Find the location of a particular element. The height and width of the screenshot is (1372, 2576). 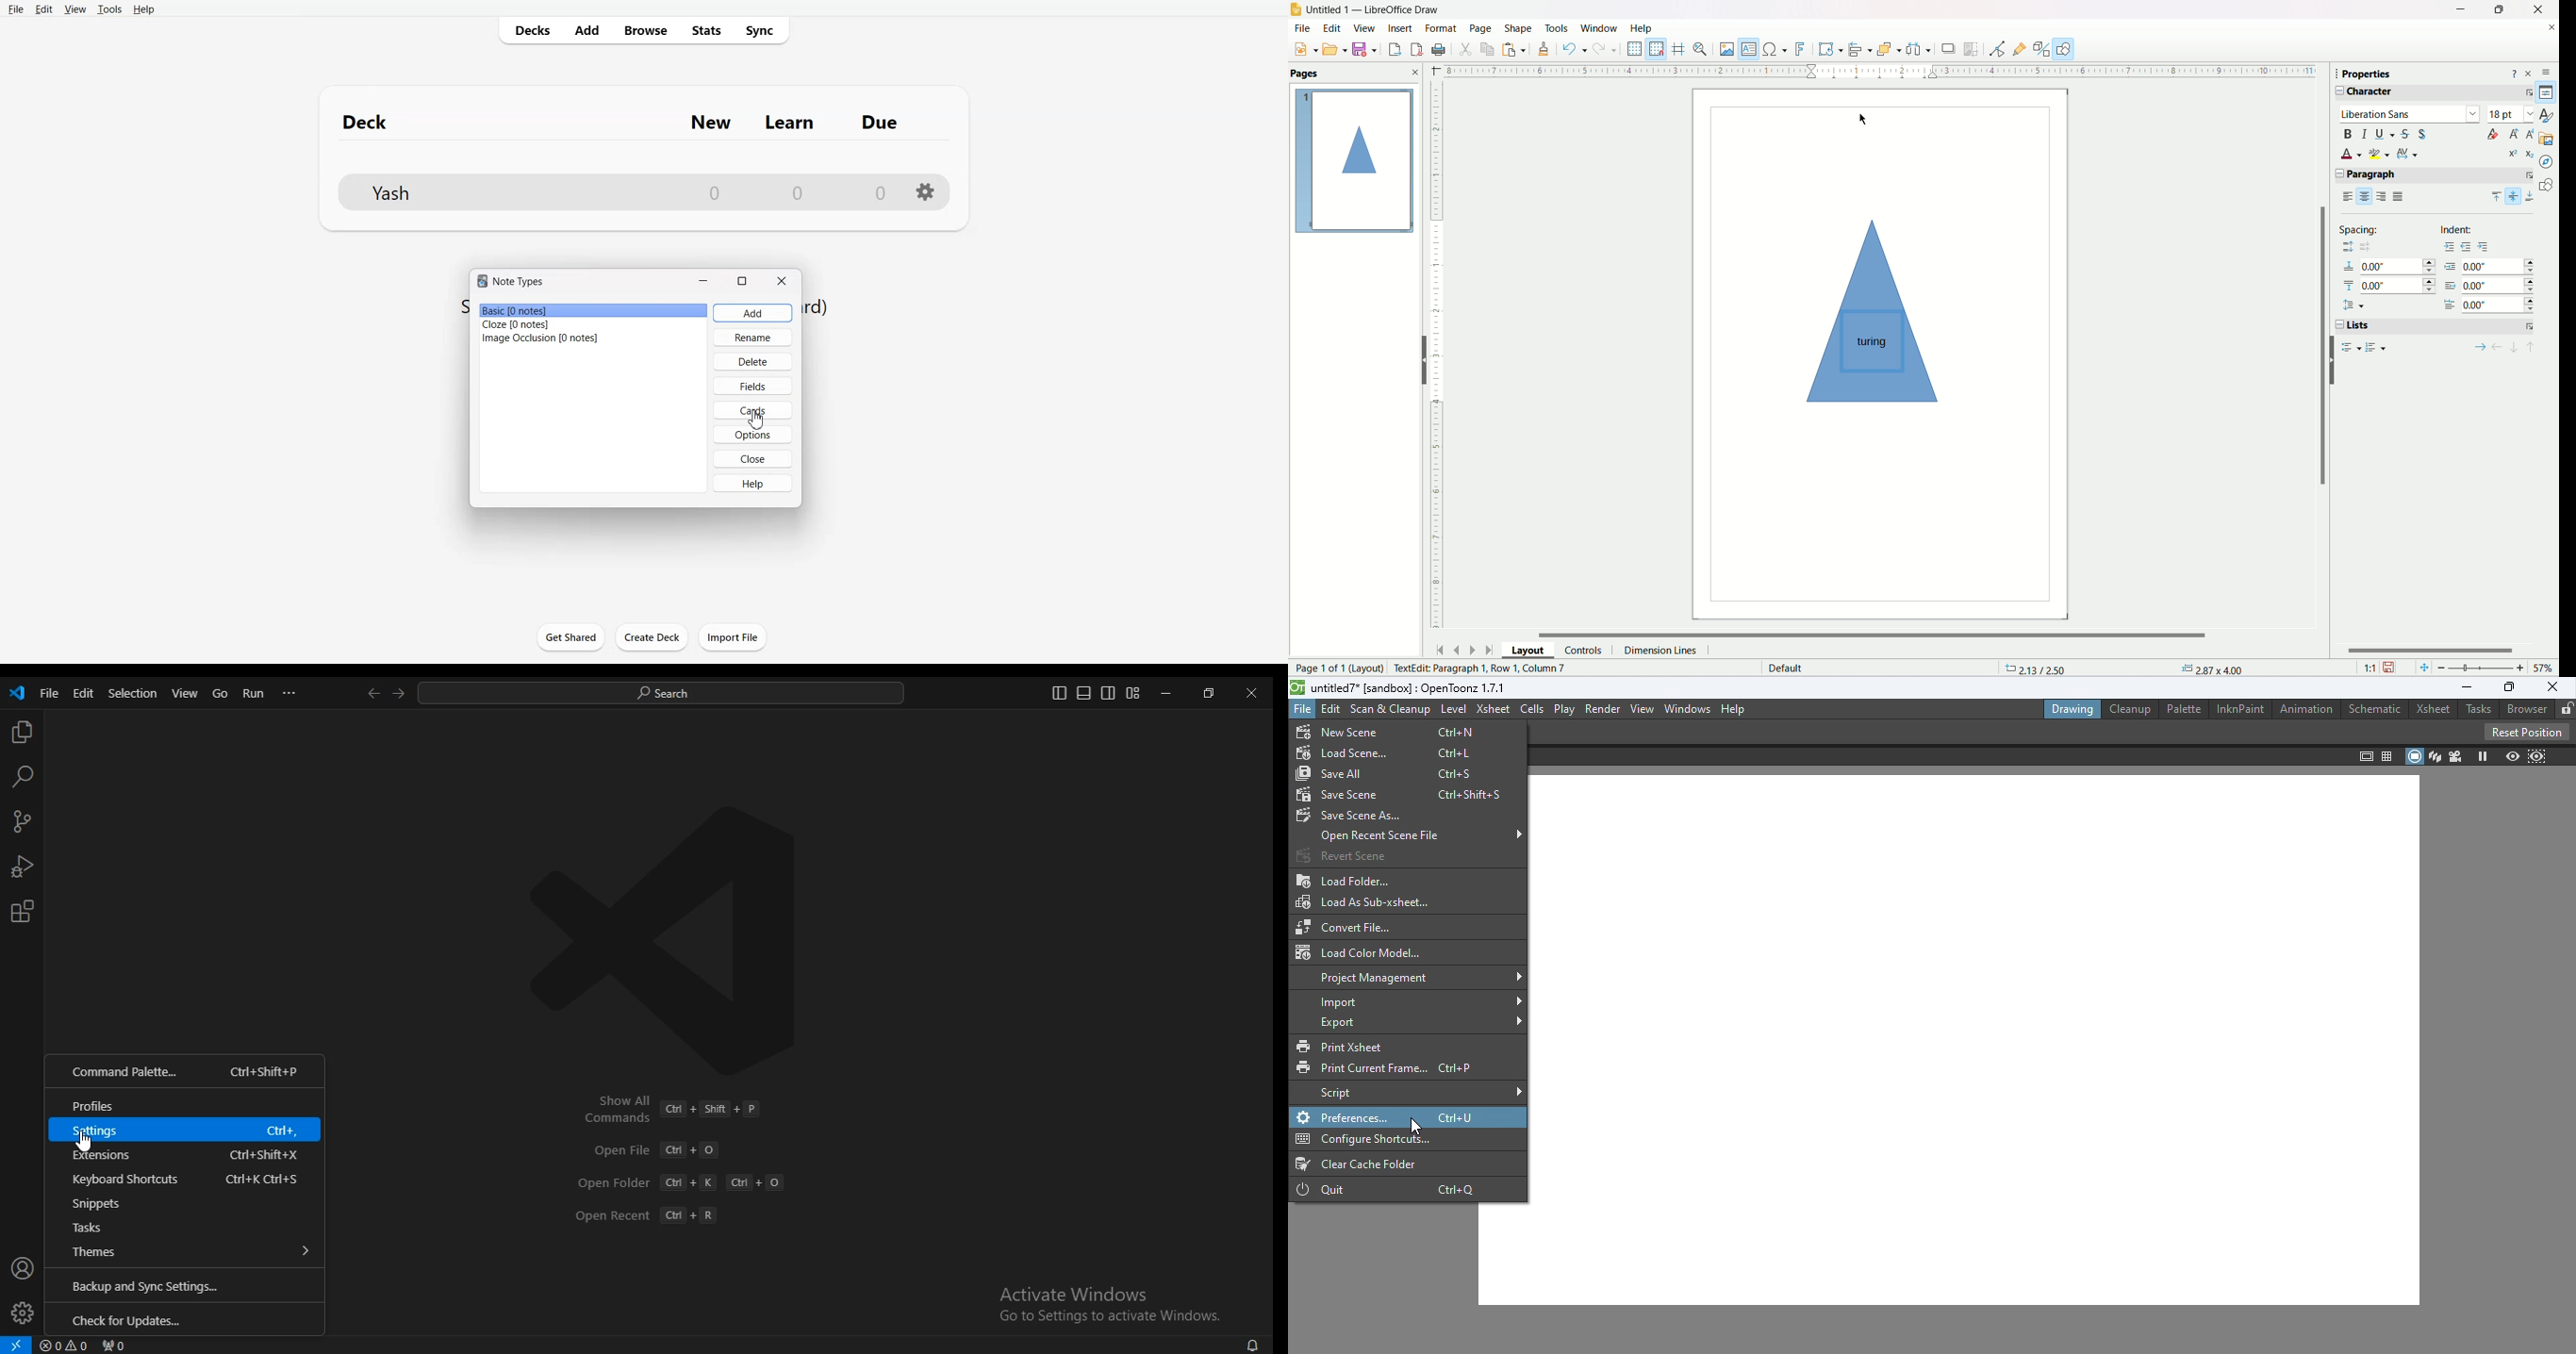

go is located at coordinates (221, 695).